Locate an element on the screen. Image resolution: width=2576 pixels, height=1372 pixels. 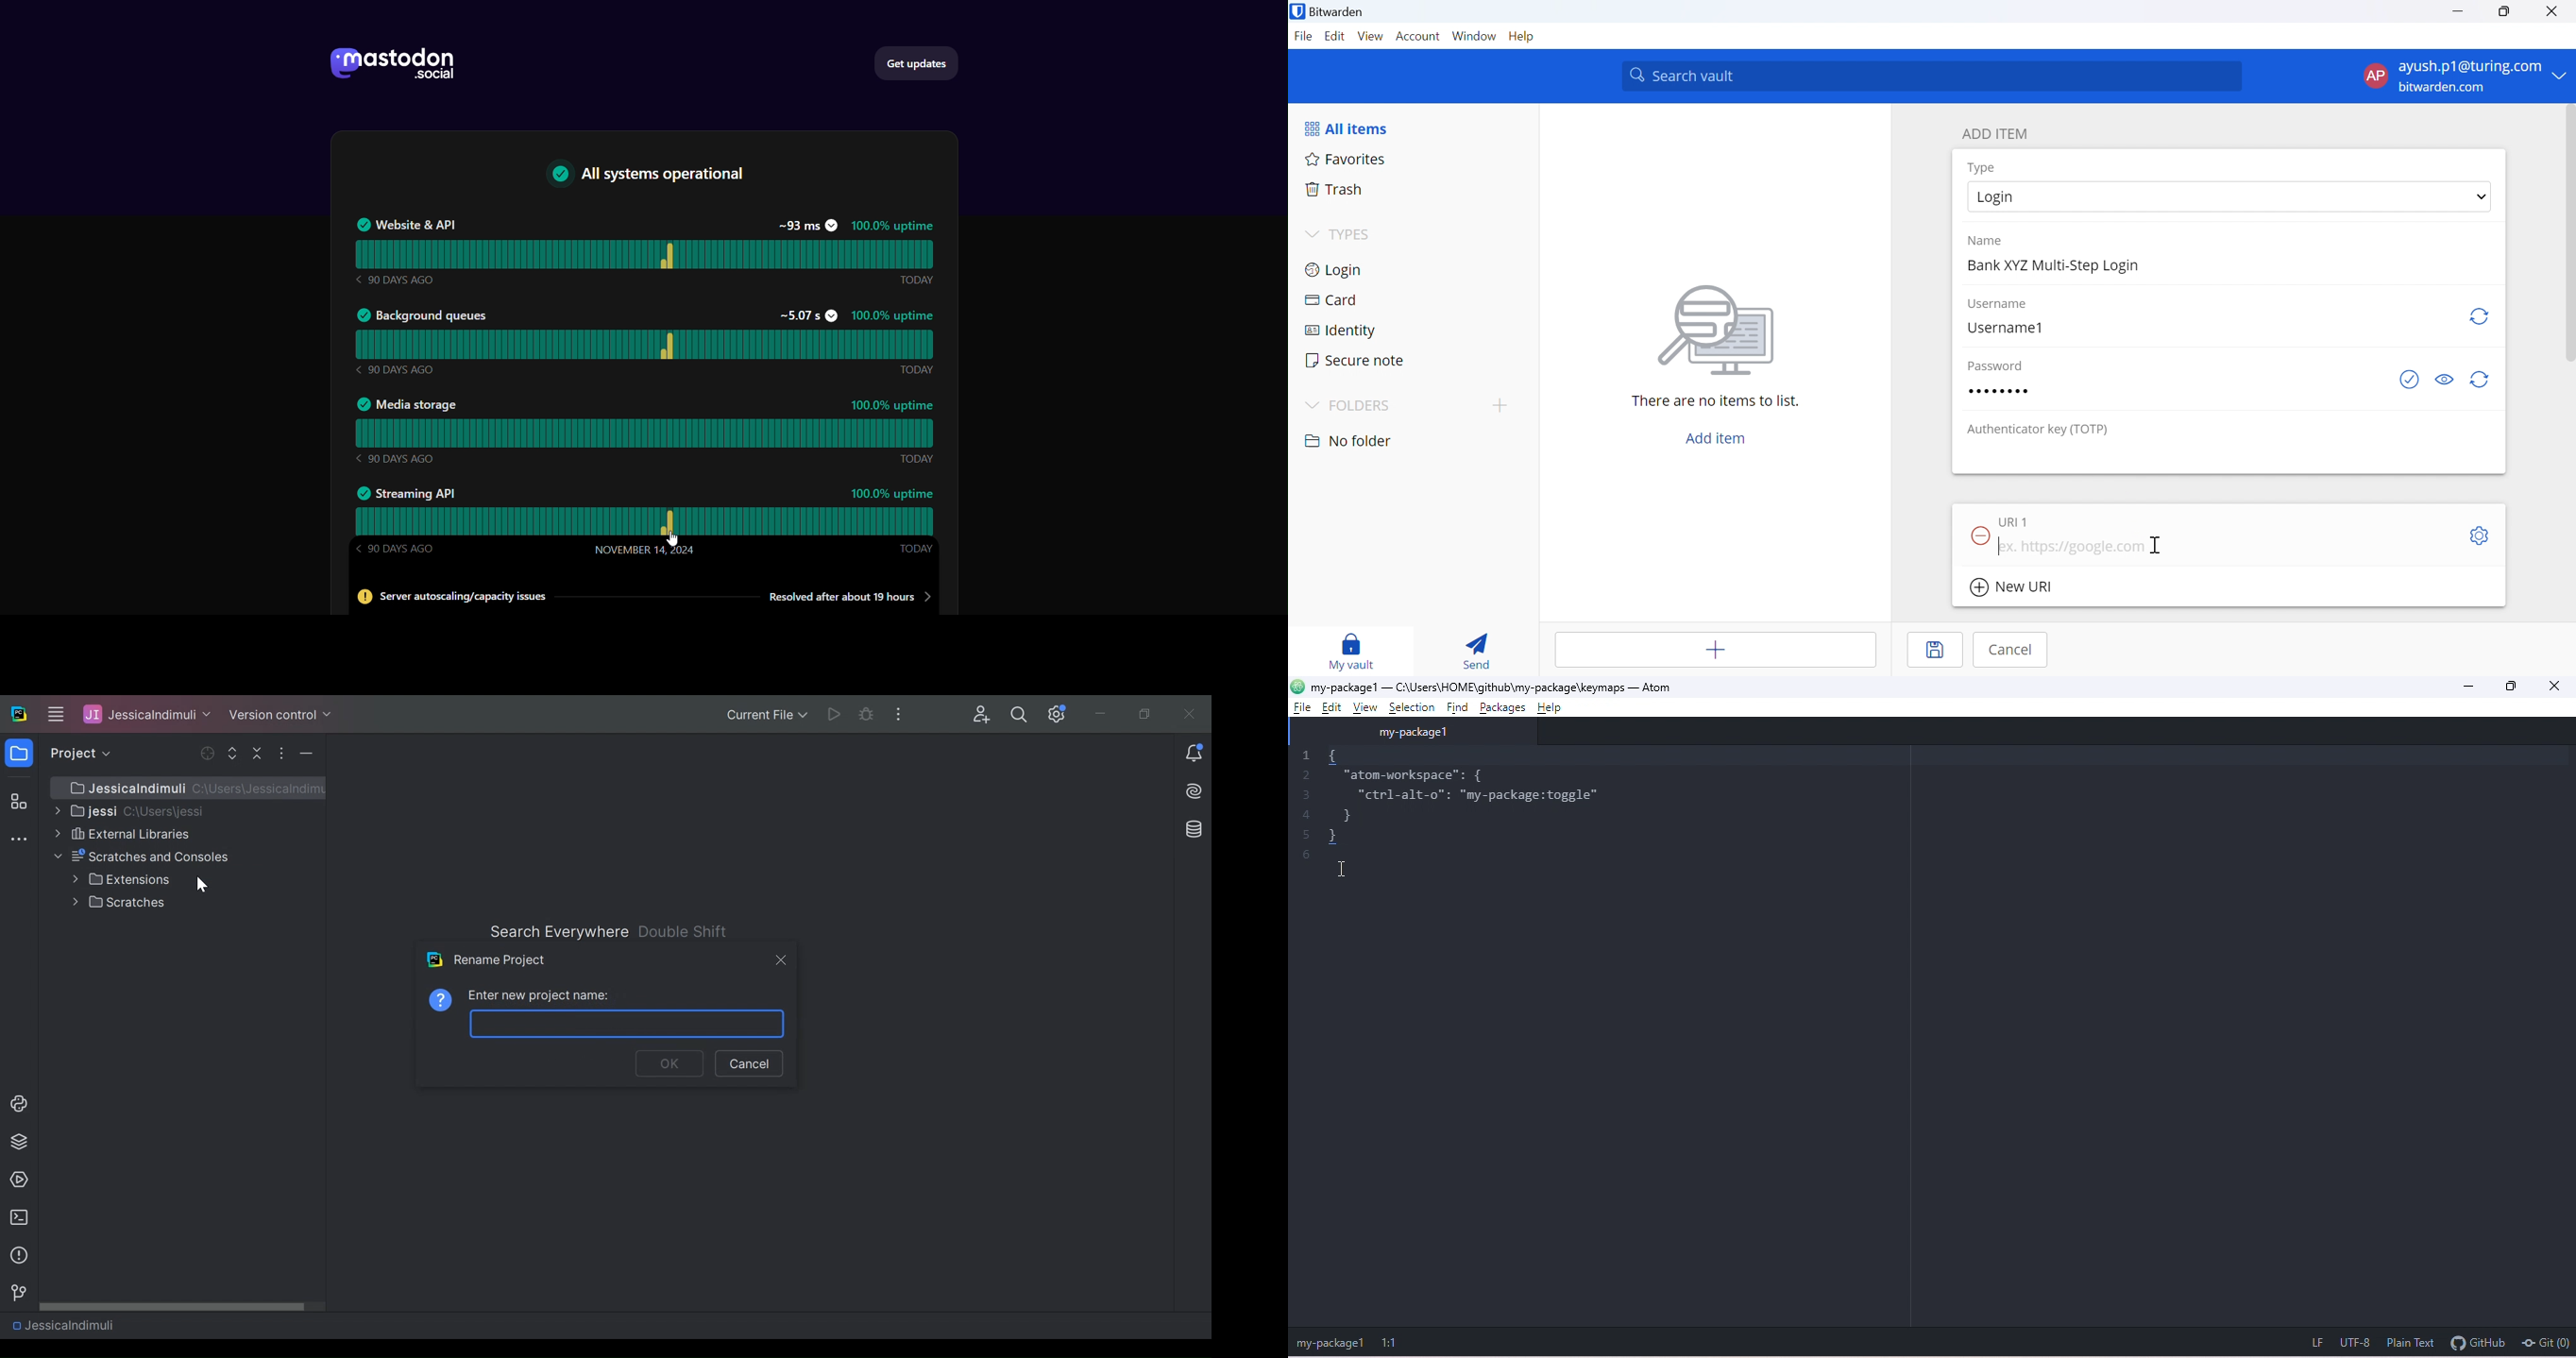
Window is located at coordinates (1474, 36).